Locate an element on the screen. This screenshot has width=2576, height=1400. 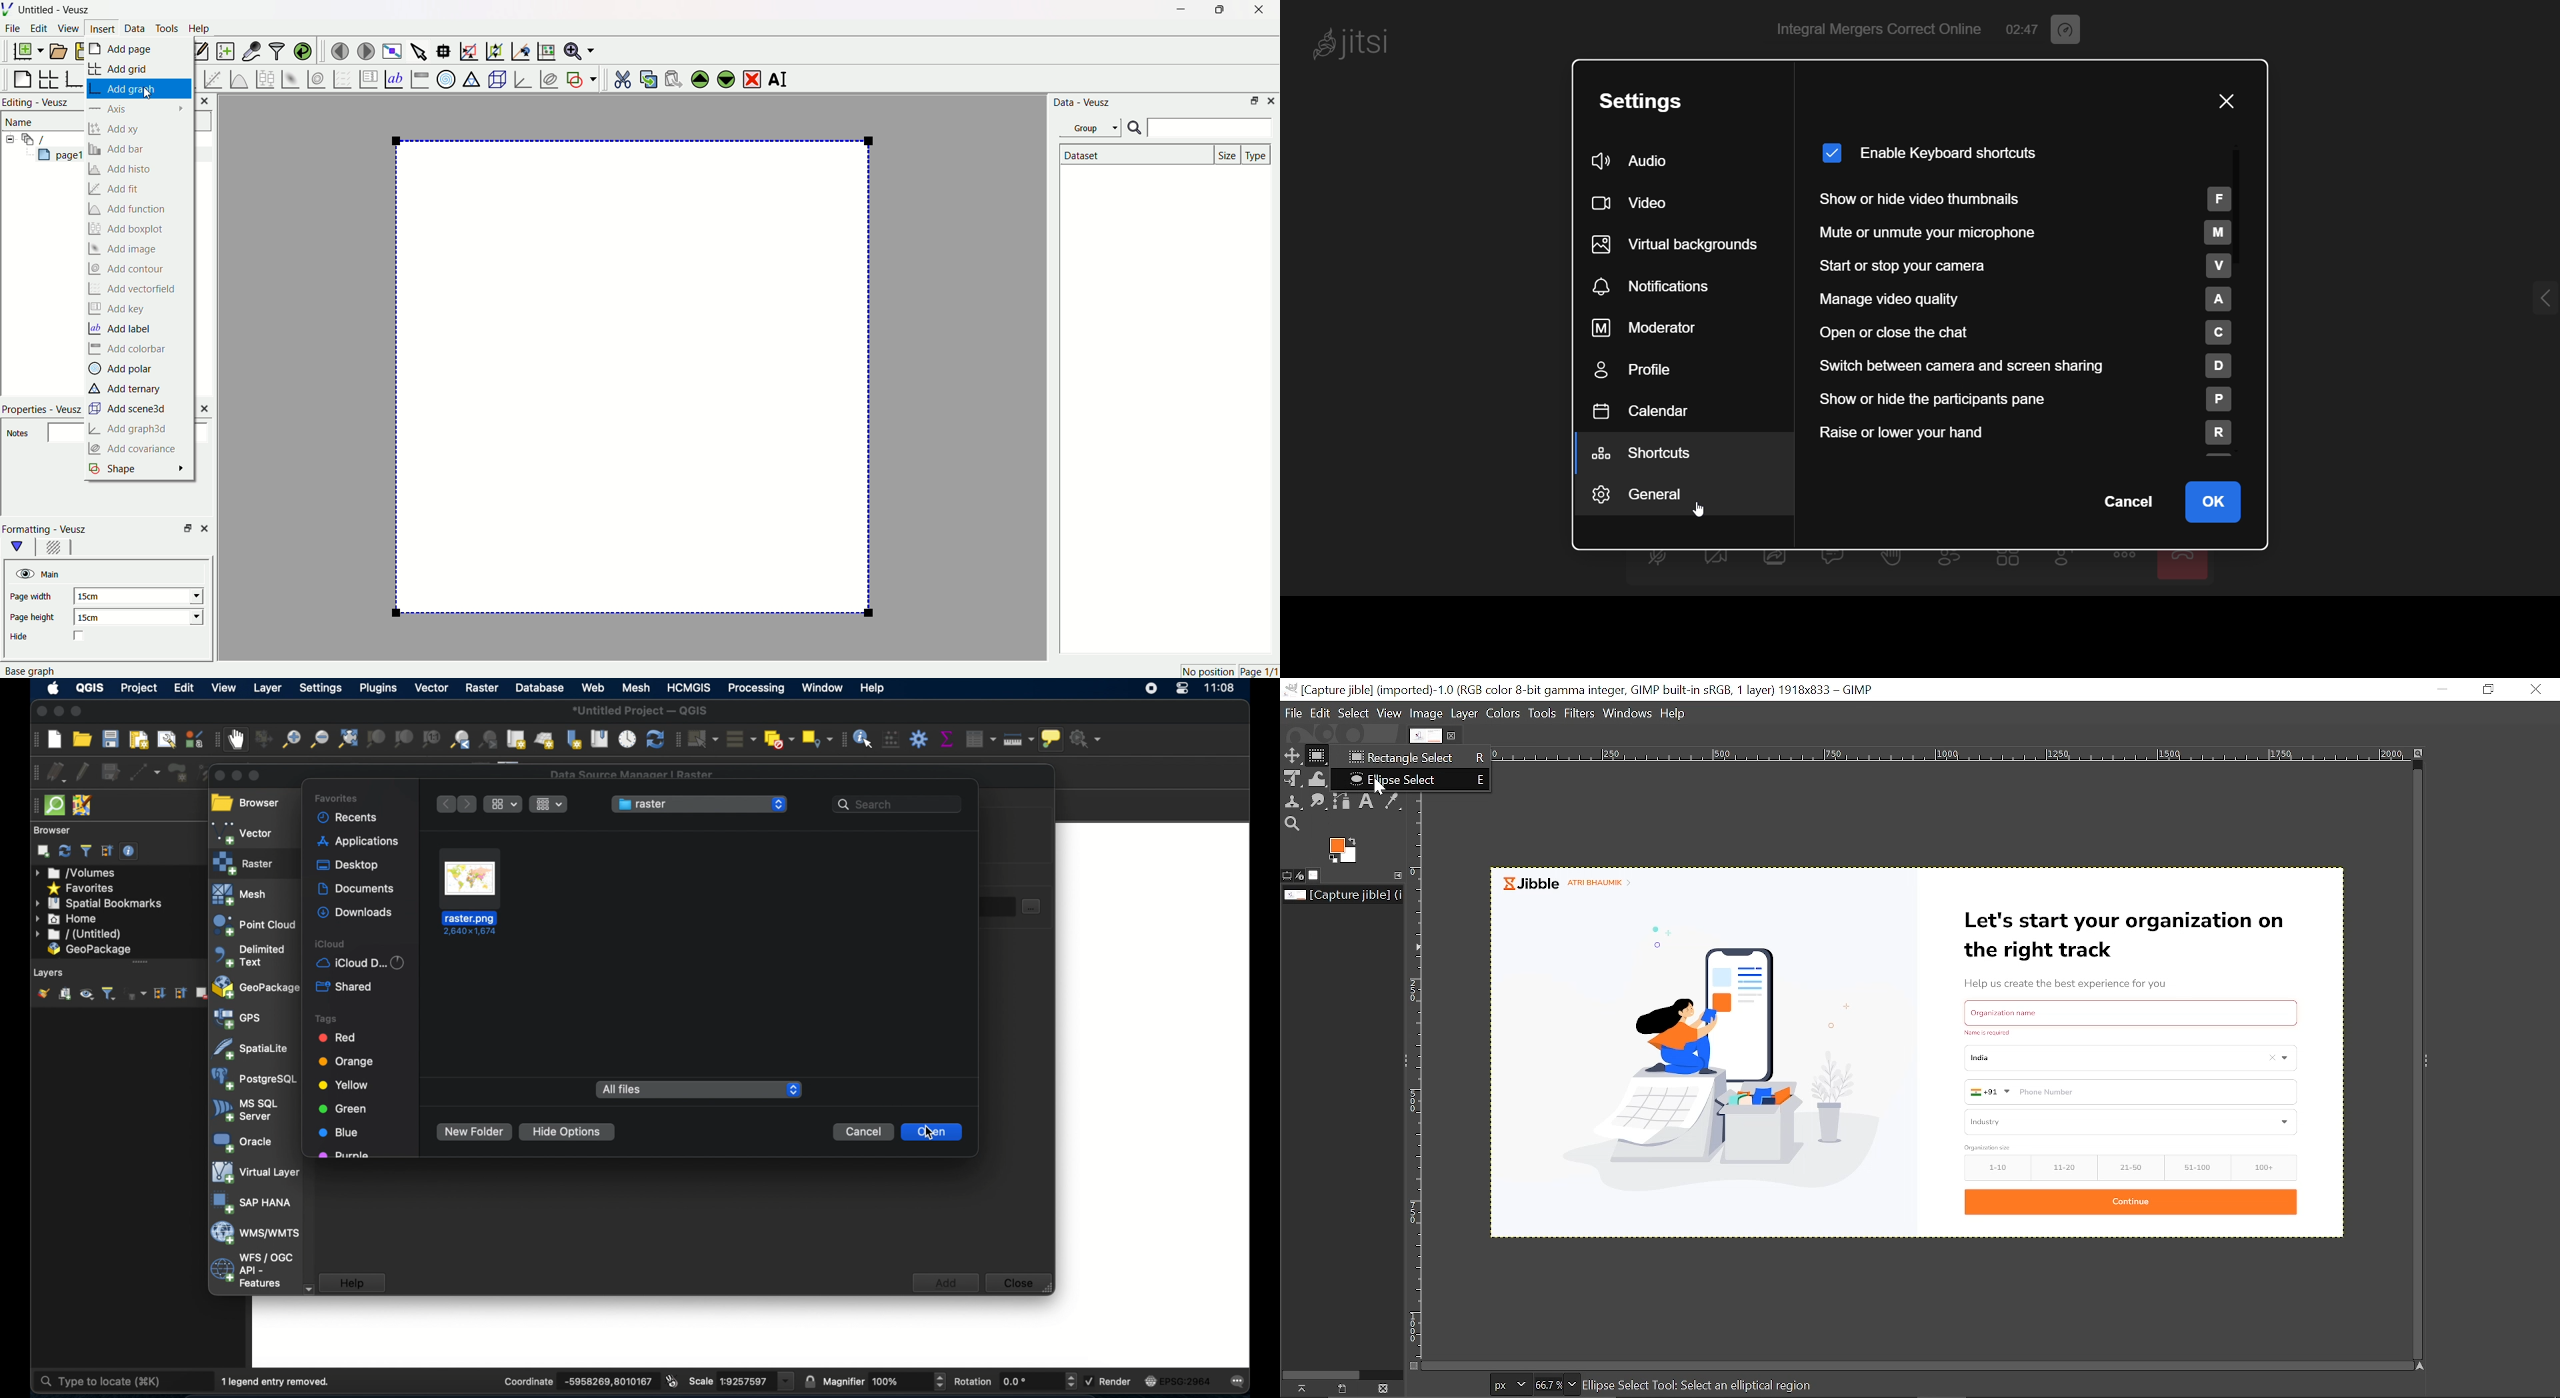
Untitled - Veusz is located at coordinates (57, 11).